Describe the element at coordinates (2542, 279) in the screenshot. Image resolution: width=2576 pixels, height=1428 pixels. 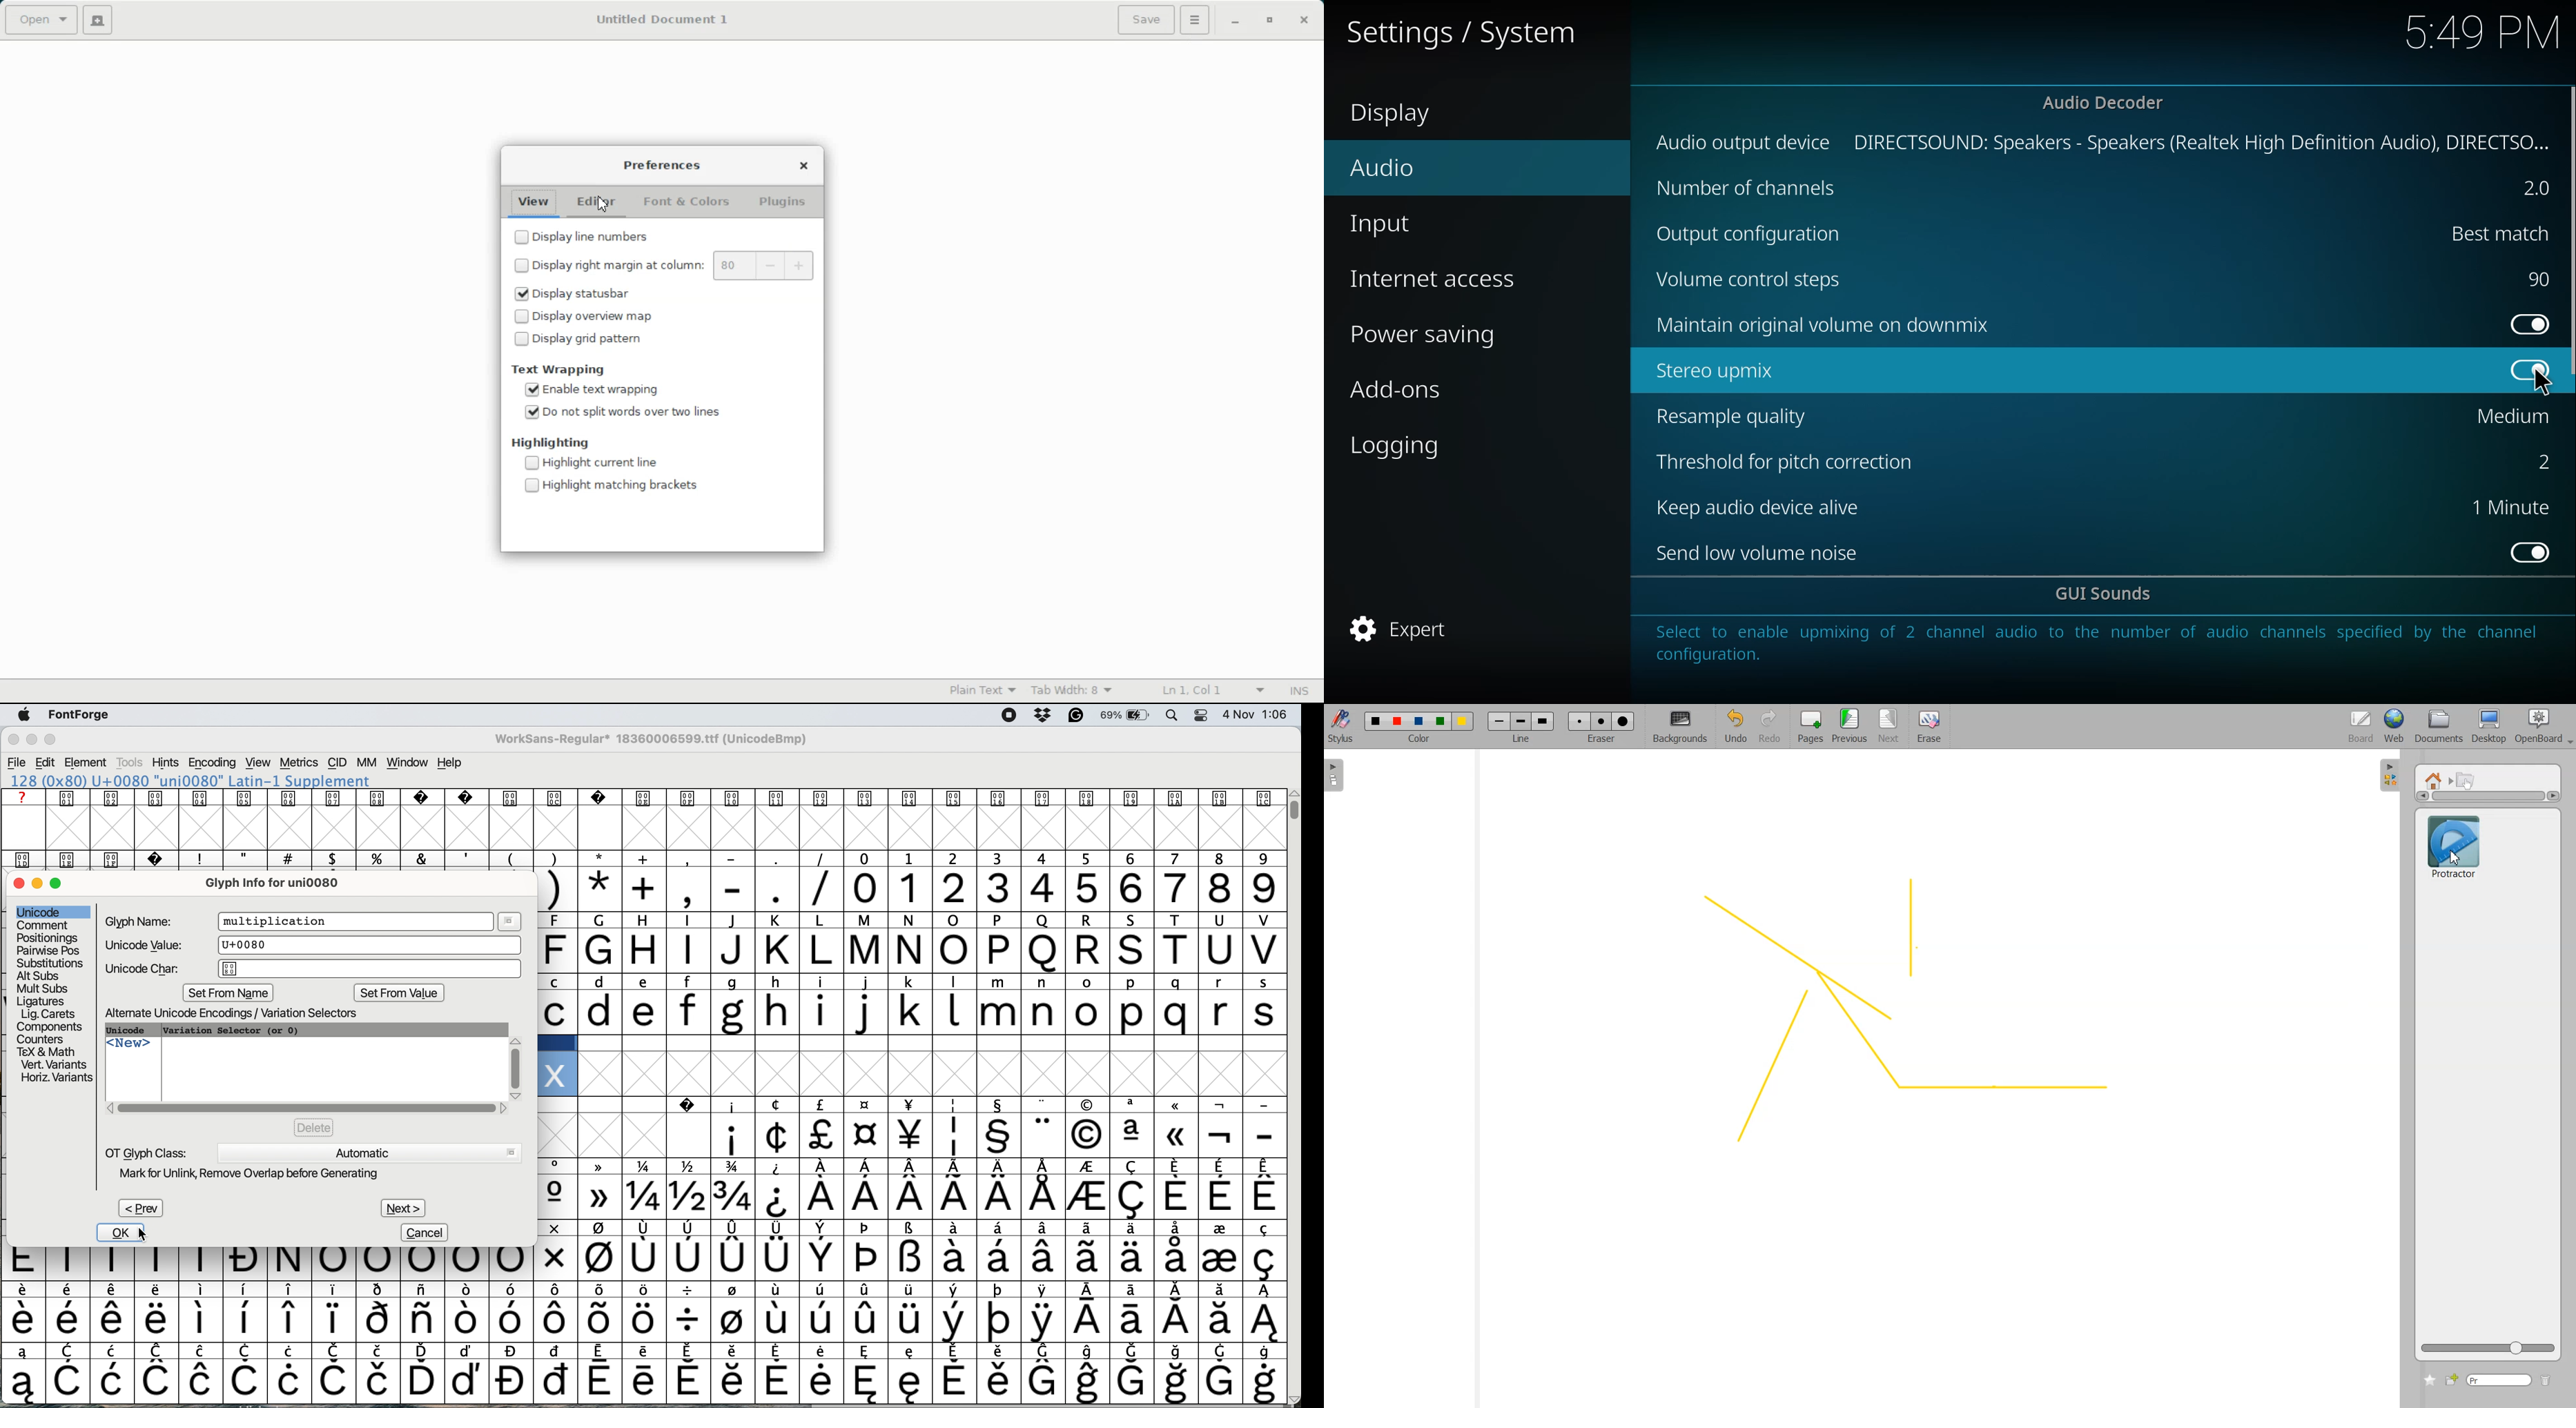
I see `90` at that location.